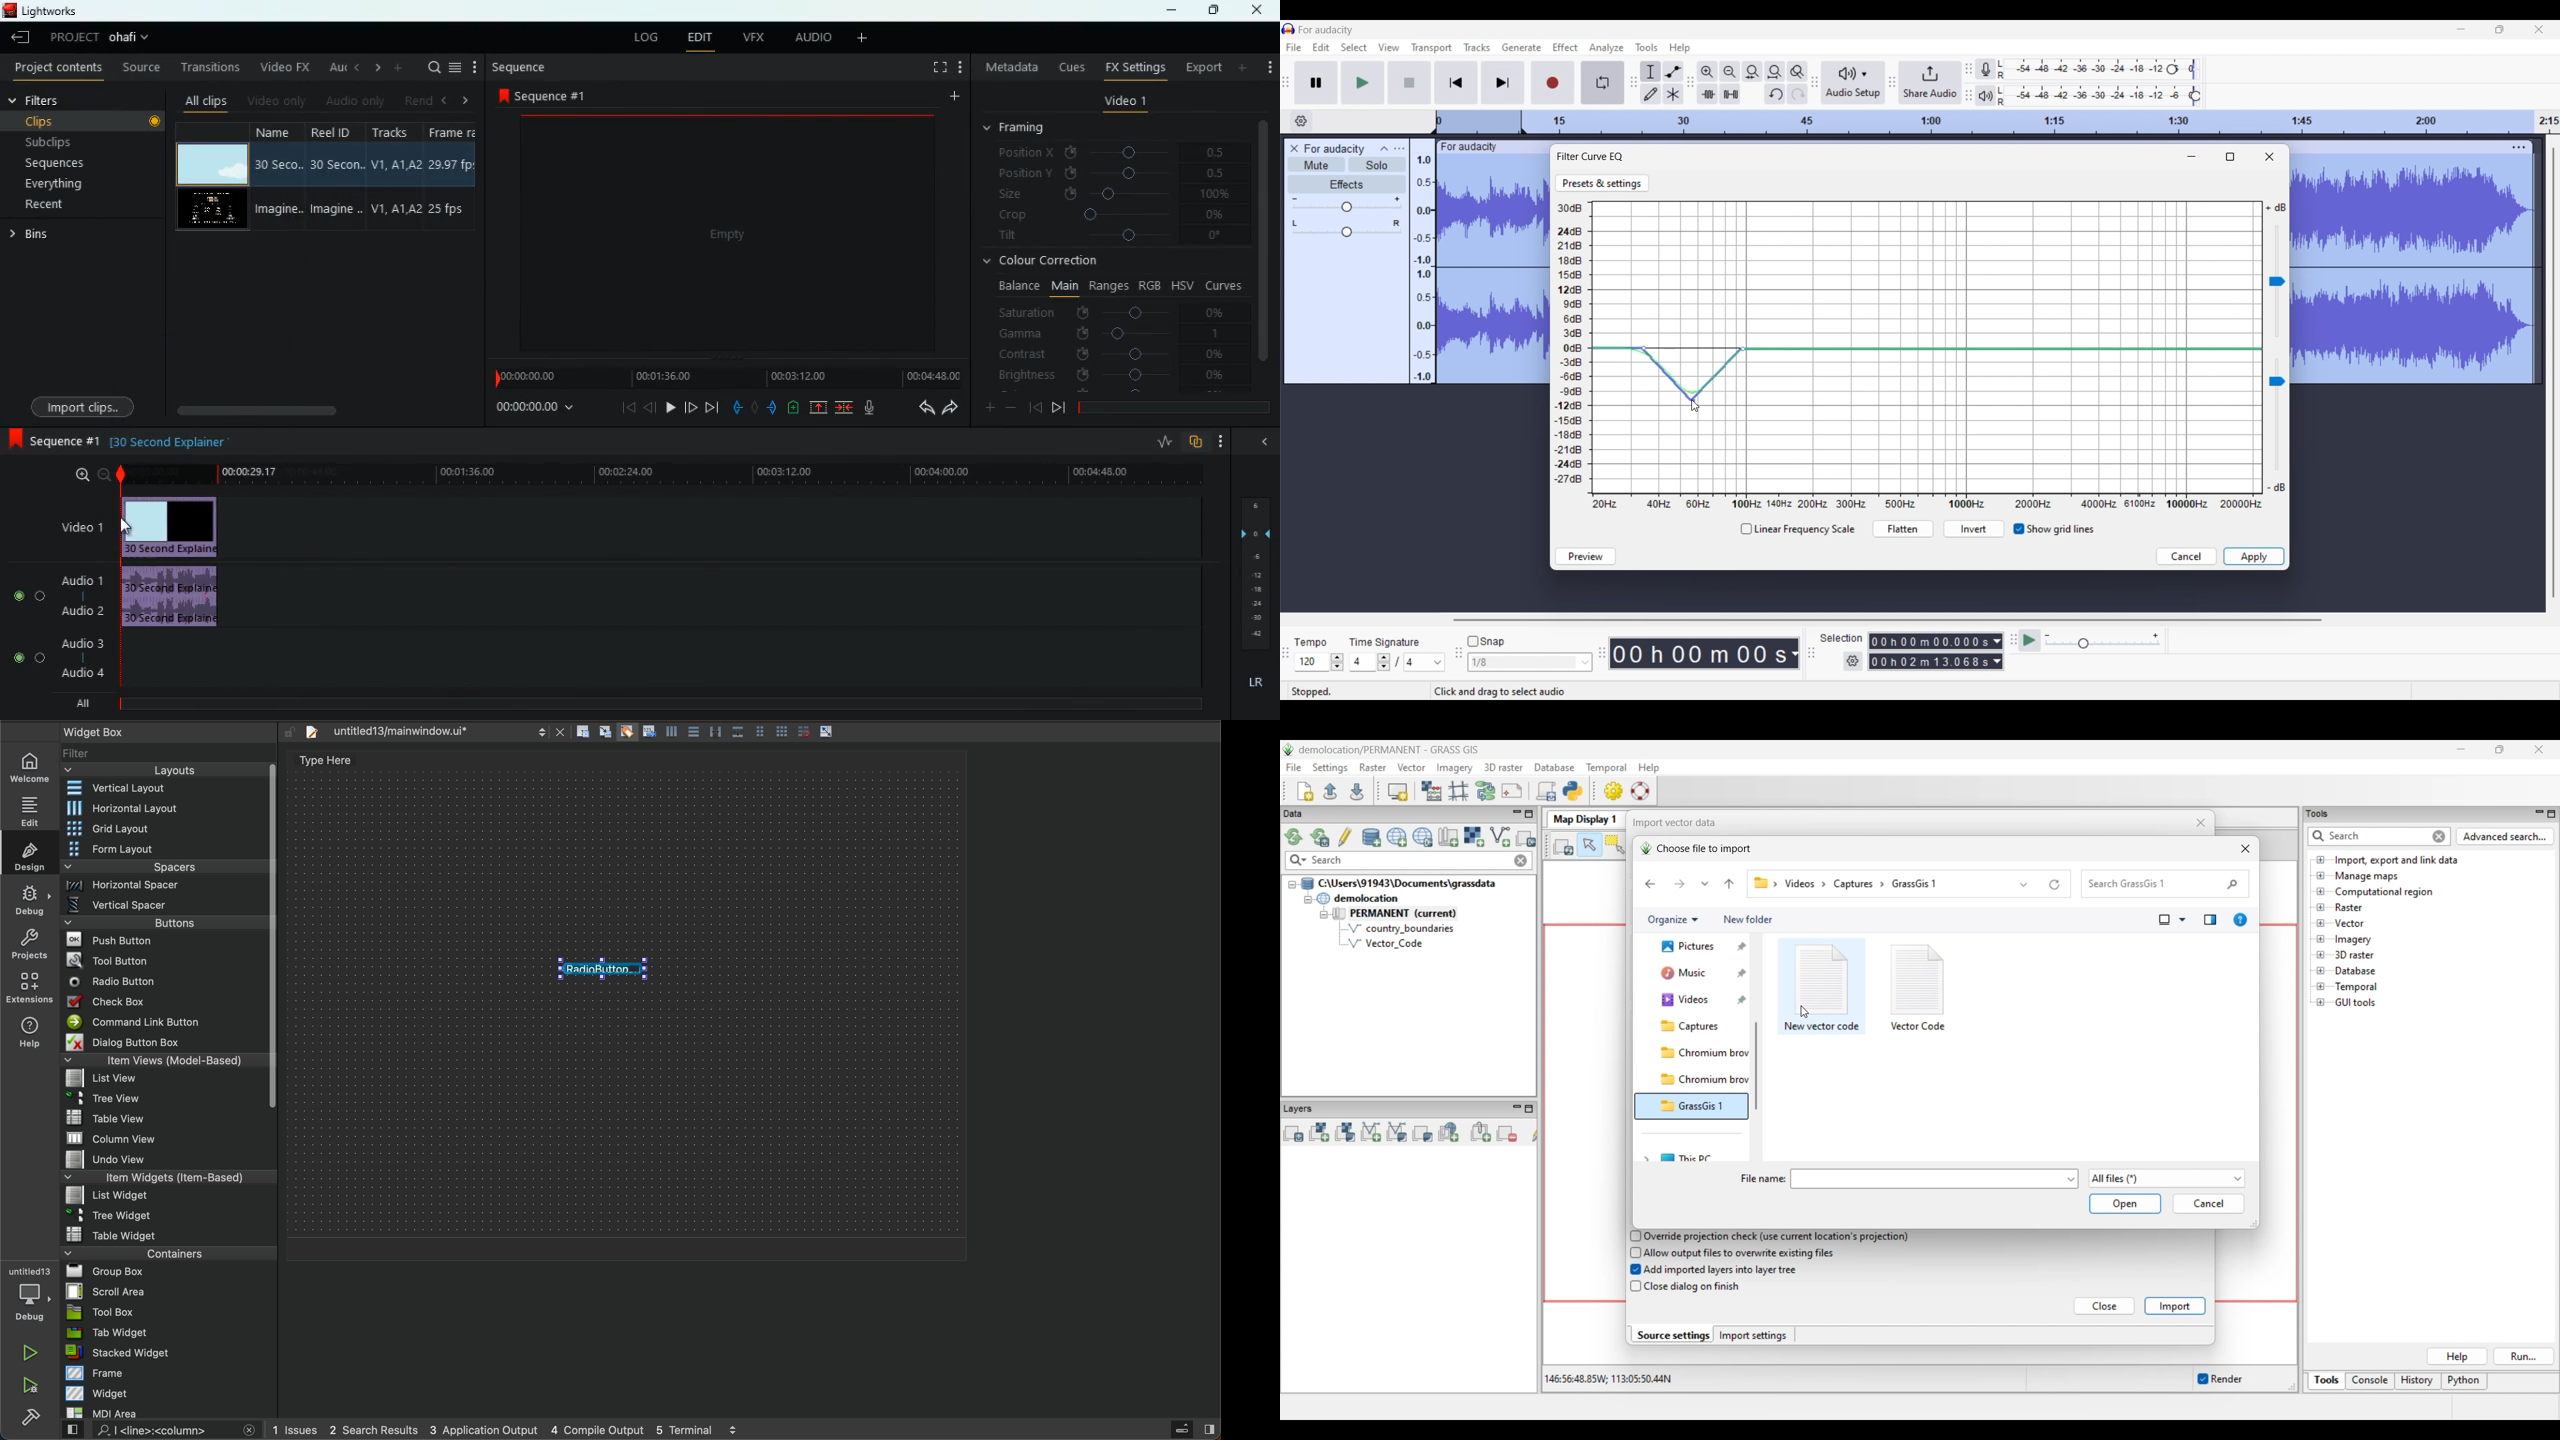 This screenshot has width=2576, height=1456. What do you see at coordinates (2245, 849) in the screenshot?
I see `Close window` at bounding box center [2245, 849].